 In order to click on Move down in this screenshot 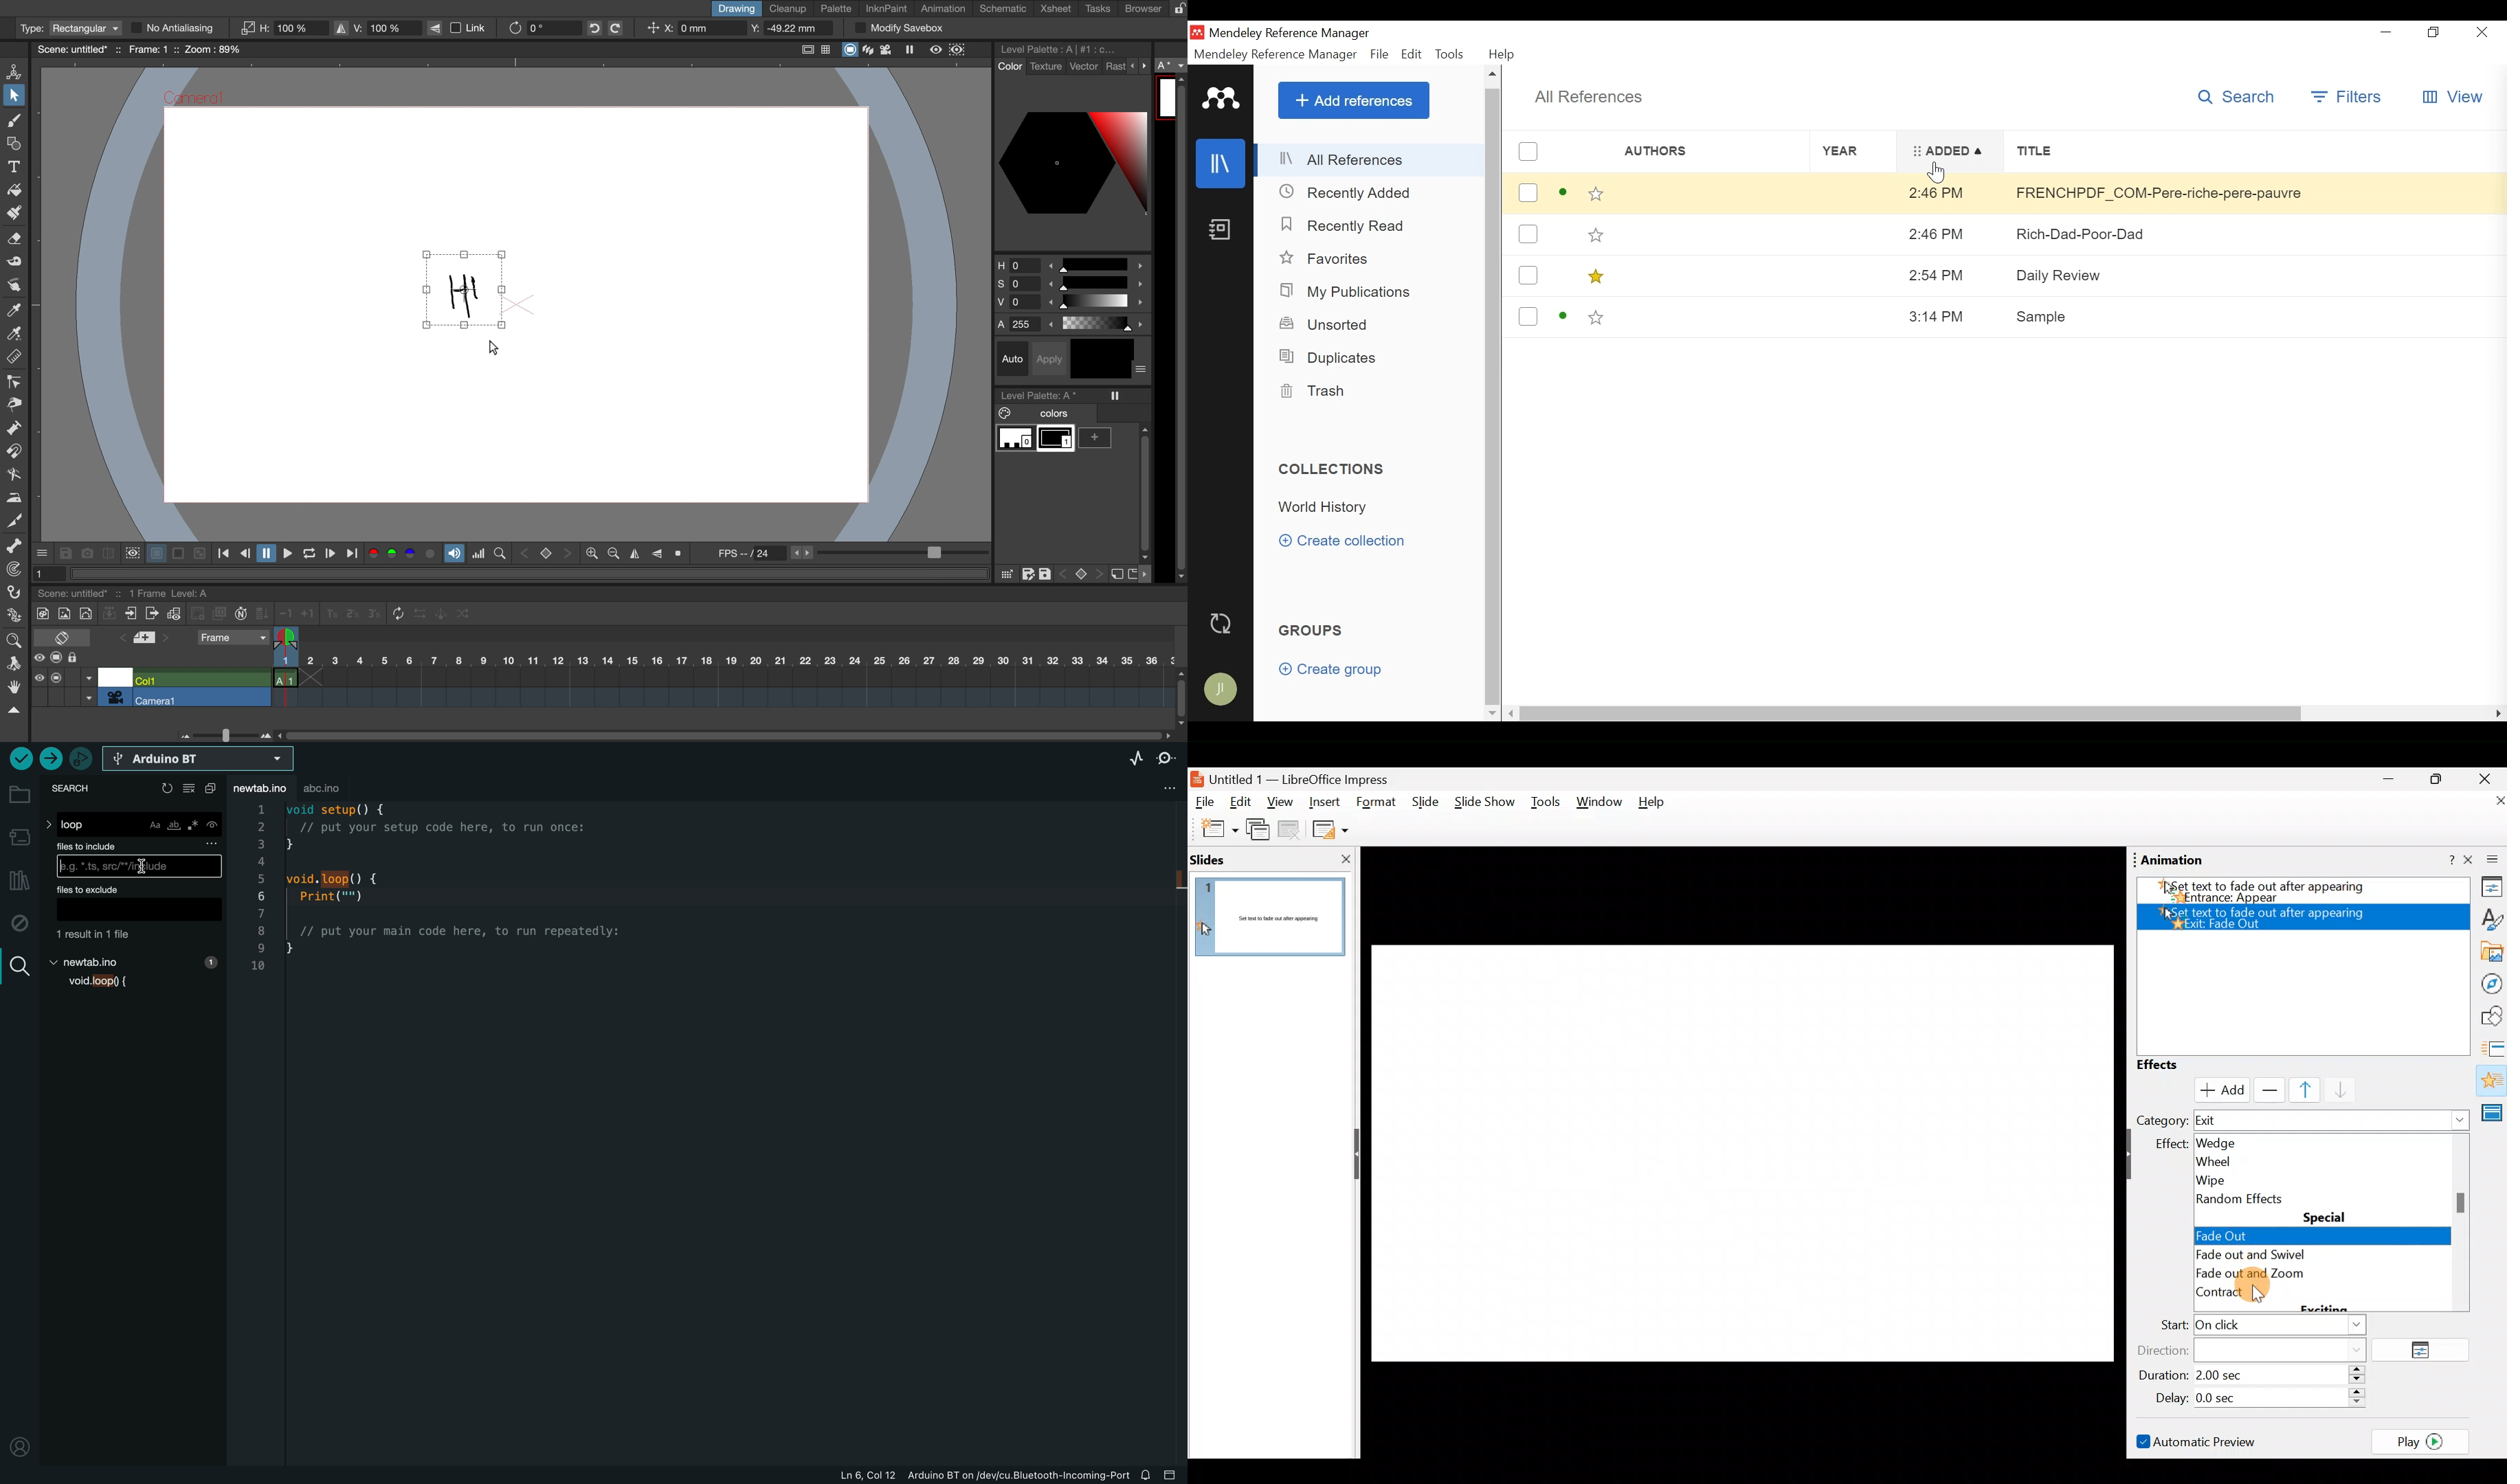, I will do `click(2335, 1091)`.